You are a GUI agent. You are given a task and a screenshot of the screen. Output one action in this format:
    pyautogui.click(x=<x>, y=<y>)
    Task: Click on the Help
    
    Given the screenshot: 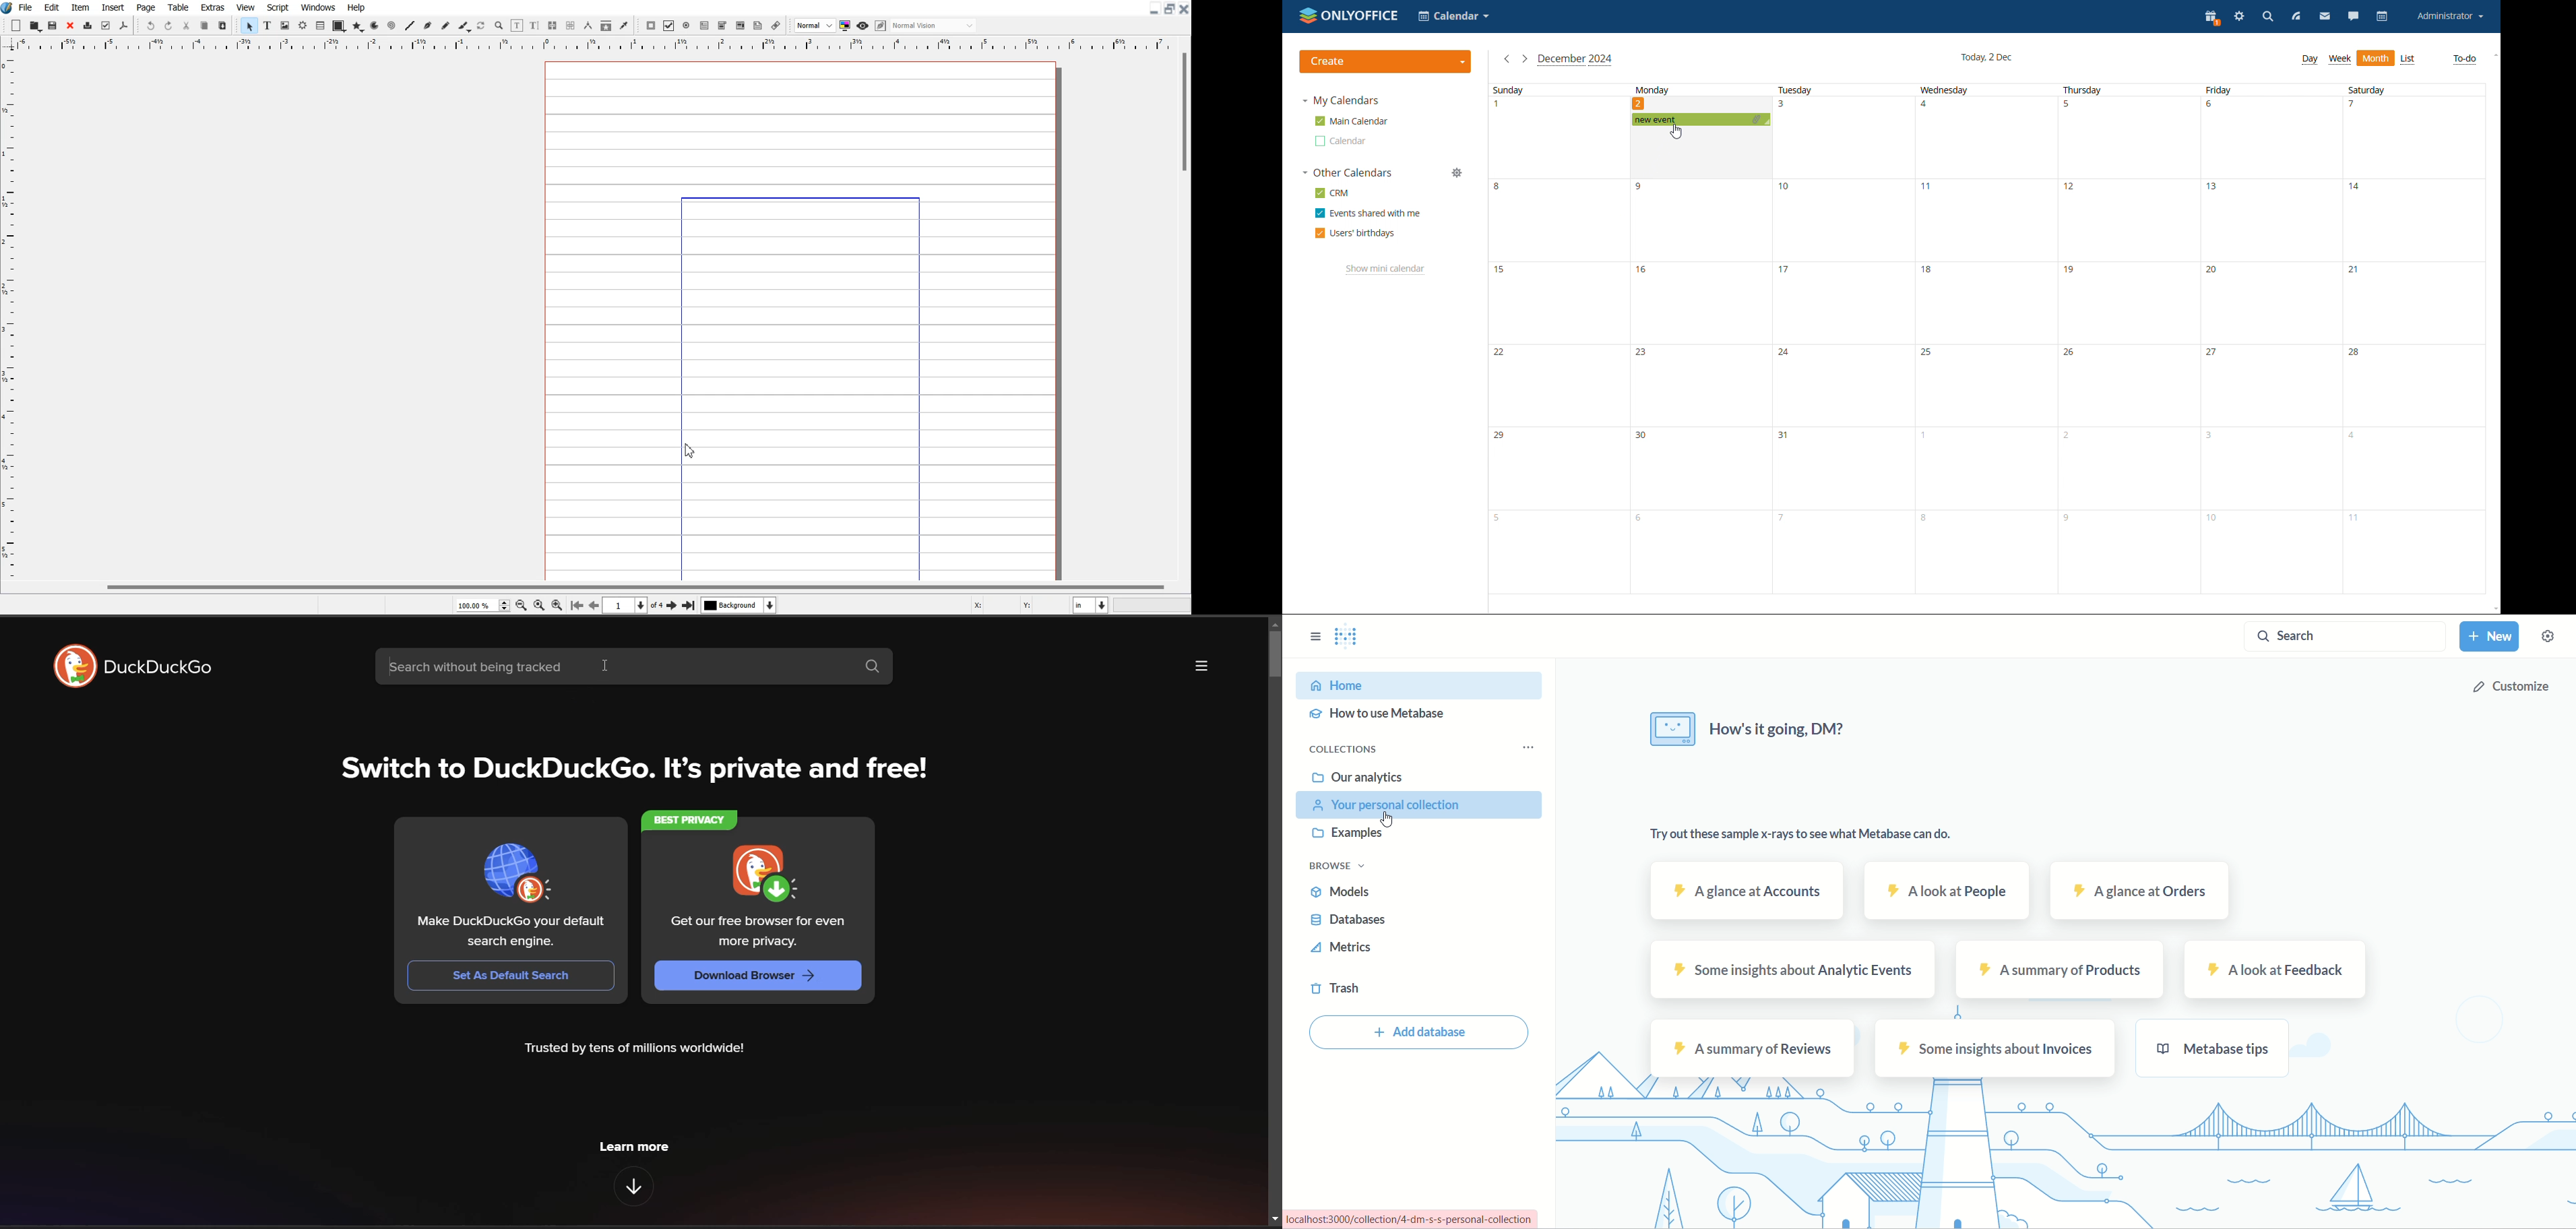 What is the action you would take?
    pyautogui.click(x=356, y=7)
    